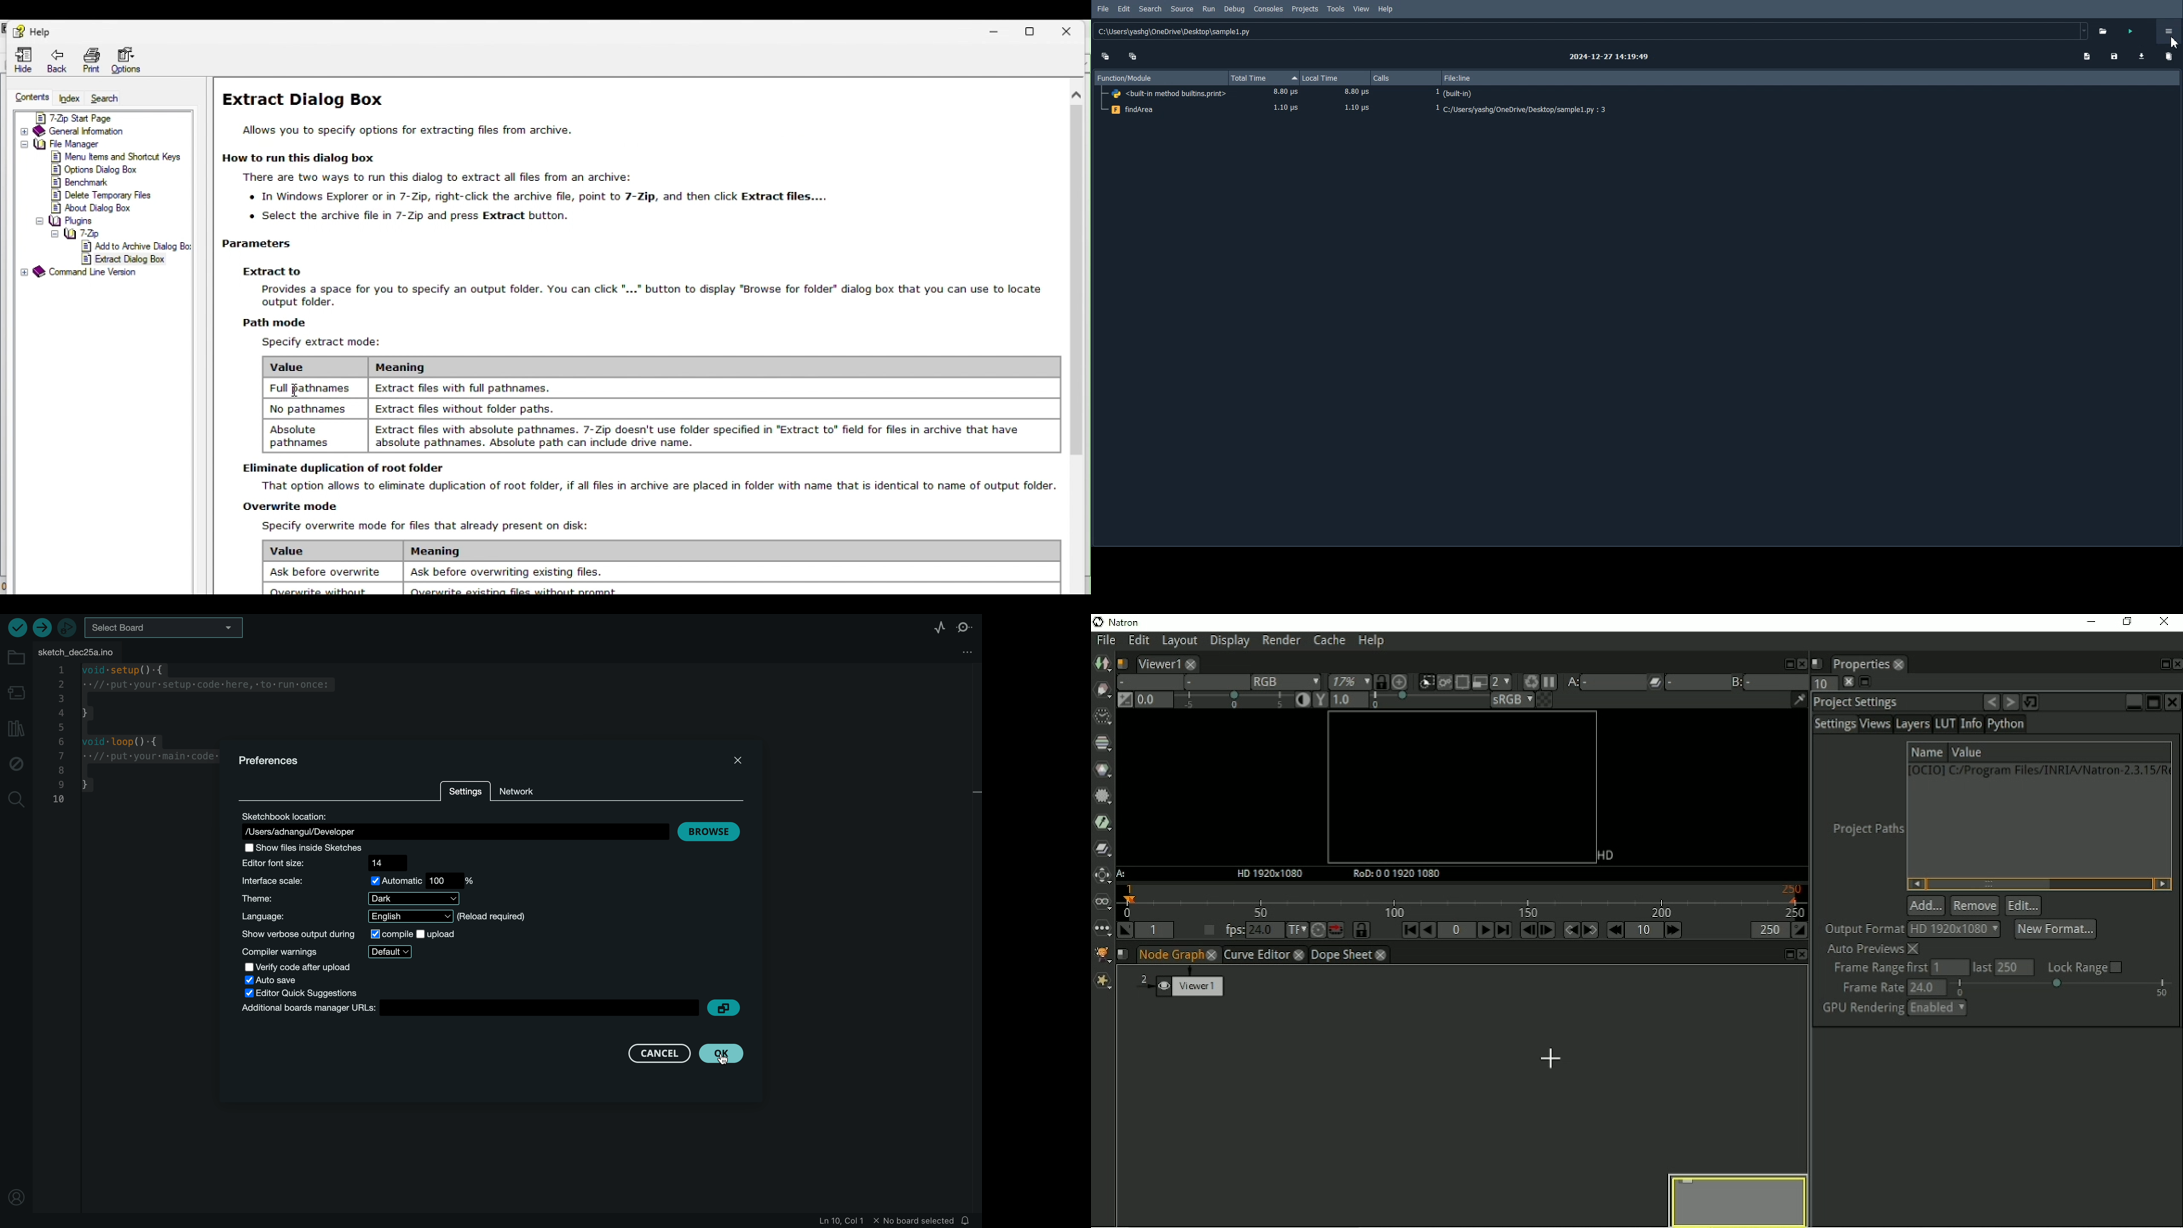 Image resolution: width=2184 pixels, height=1232 pixels. What do you see at coordinates (109, 233) in the screenshot?
I see `7 zip` at bounding box center [109, 233].